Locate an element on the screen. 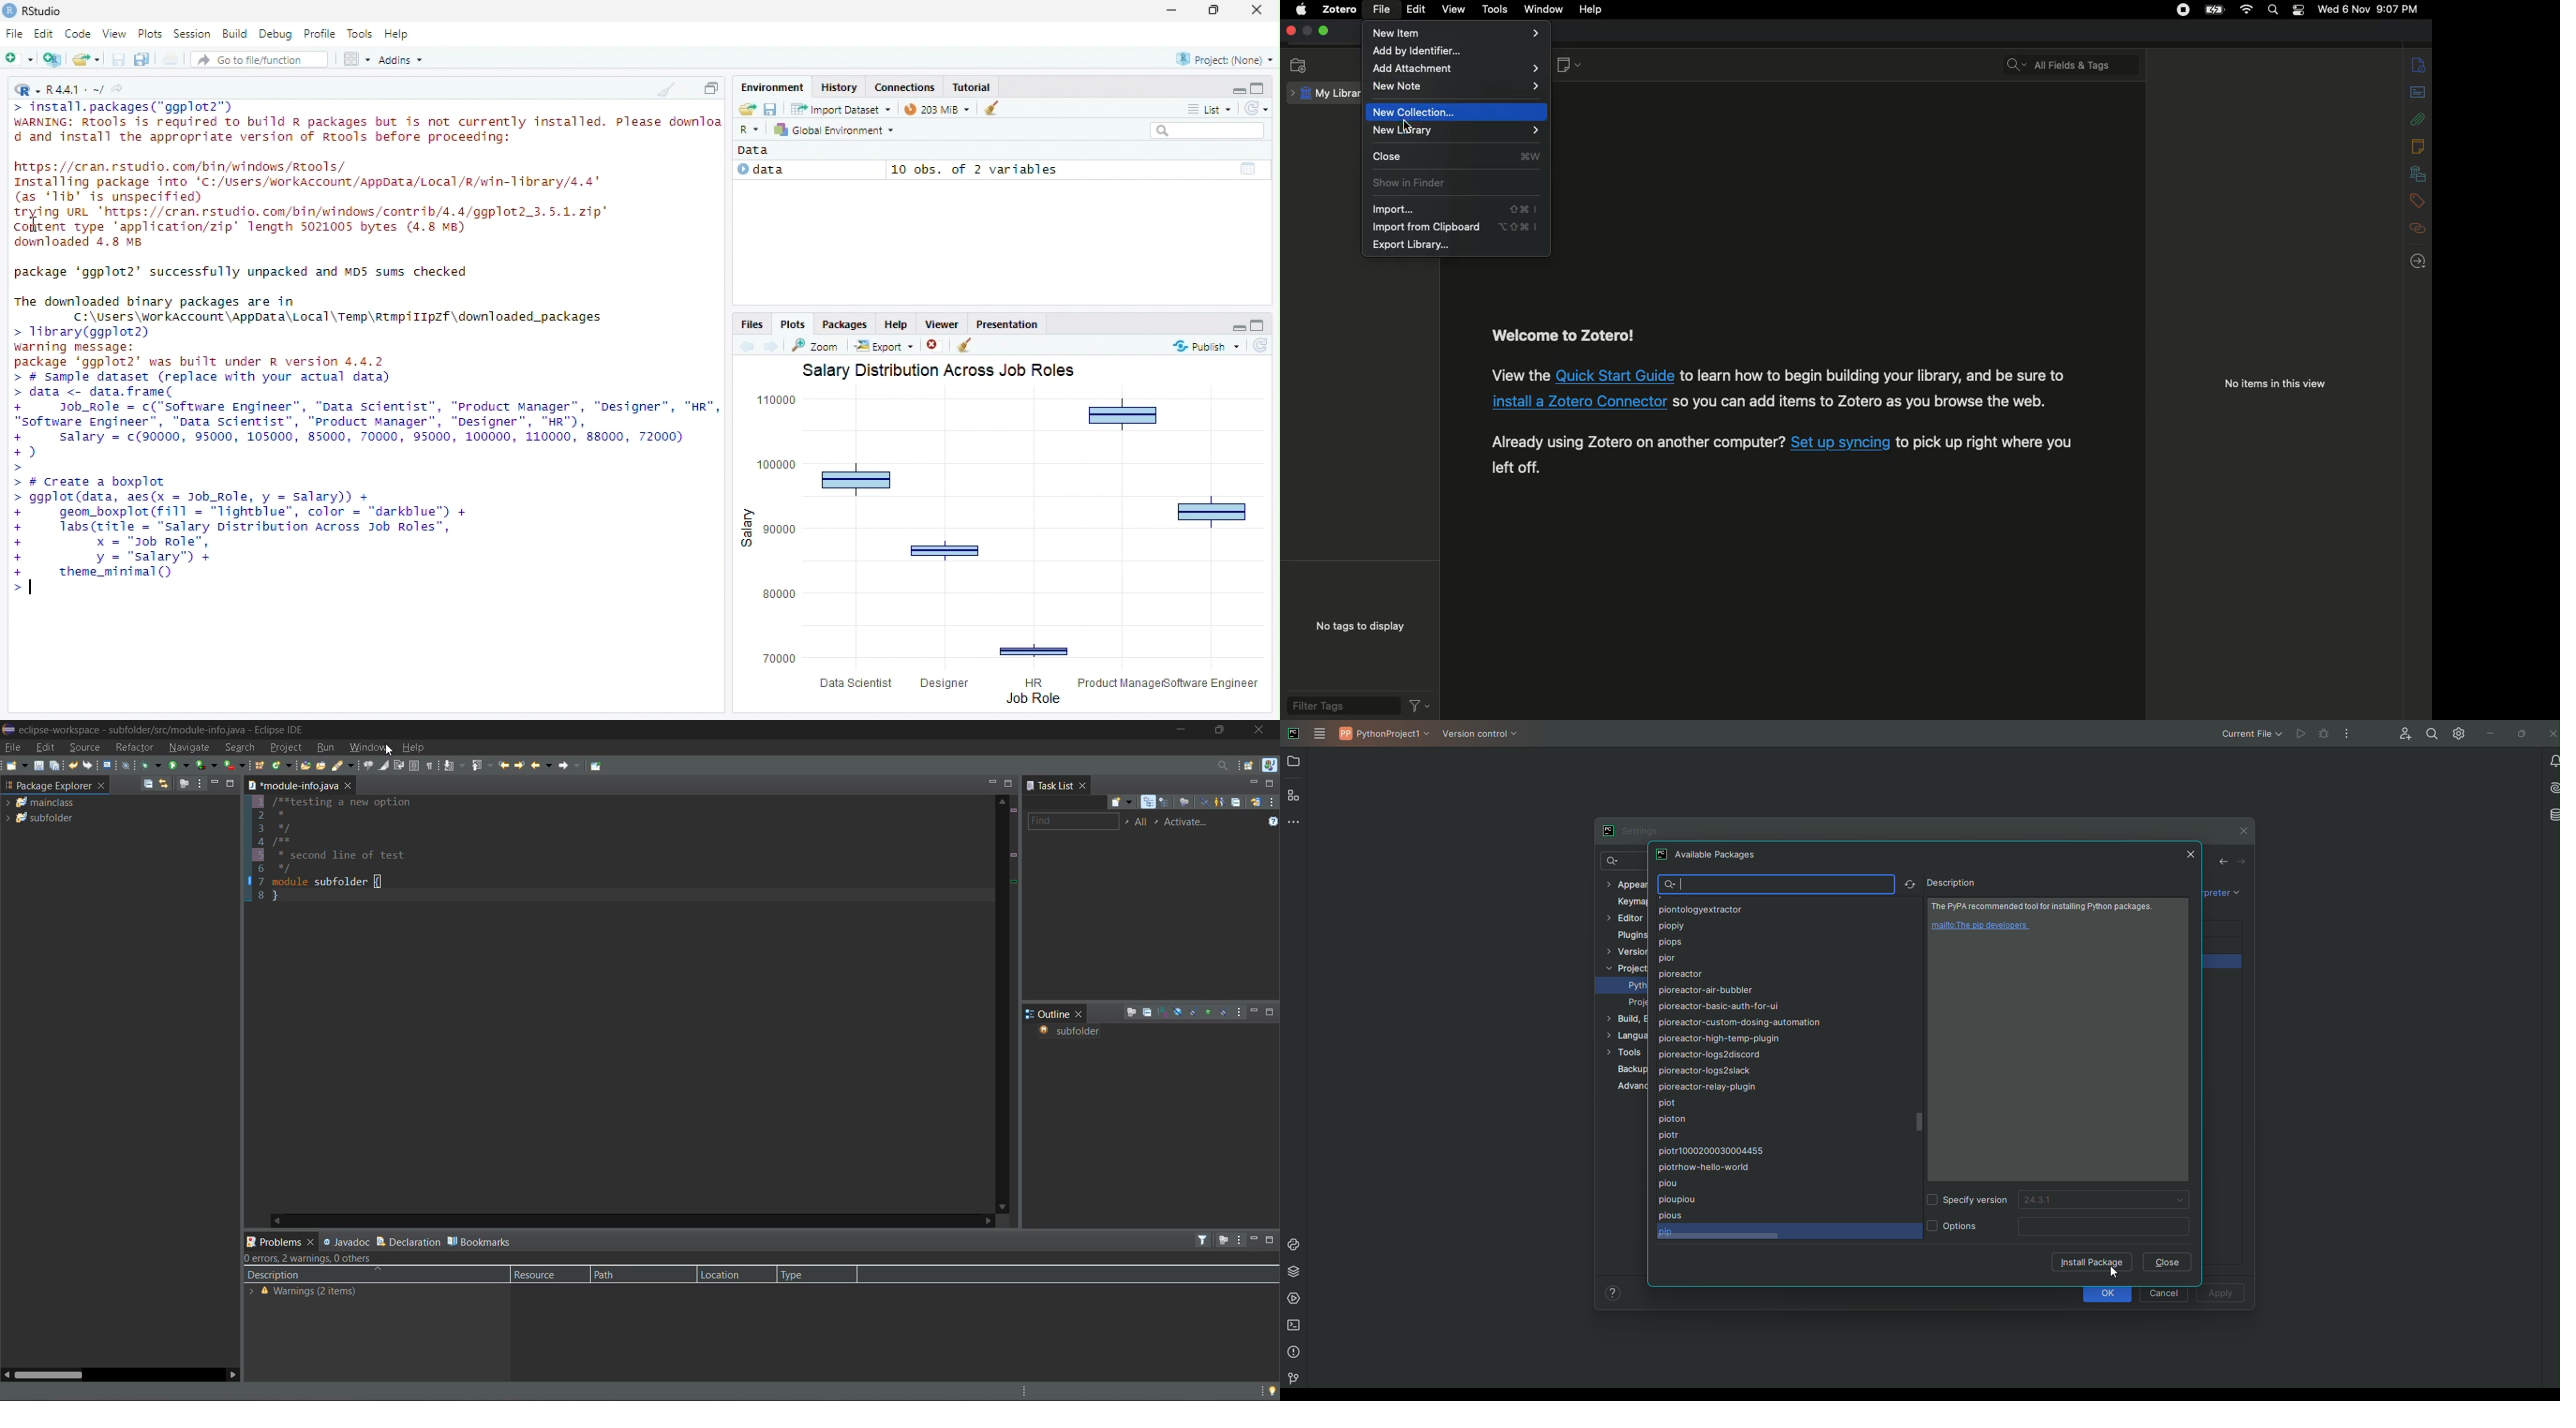 This screenshot has width=2576, height=1428. No items in this view is located at coordinates (2274, 386).